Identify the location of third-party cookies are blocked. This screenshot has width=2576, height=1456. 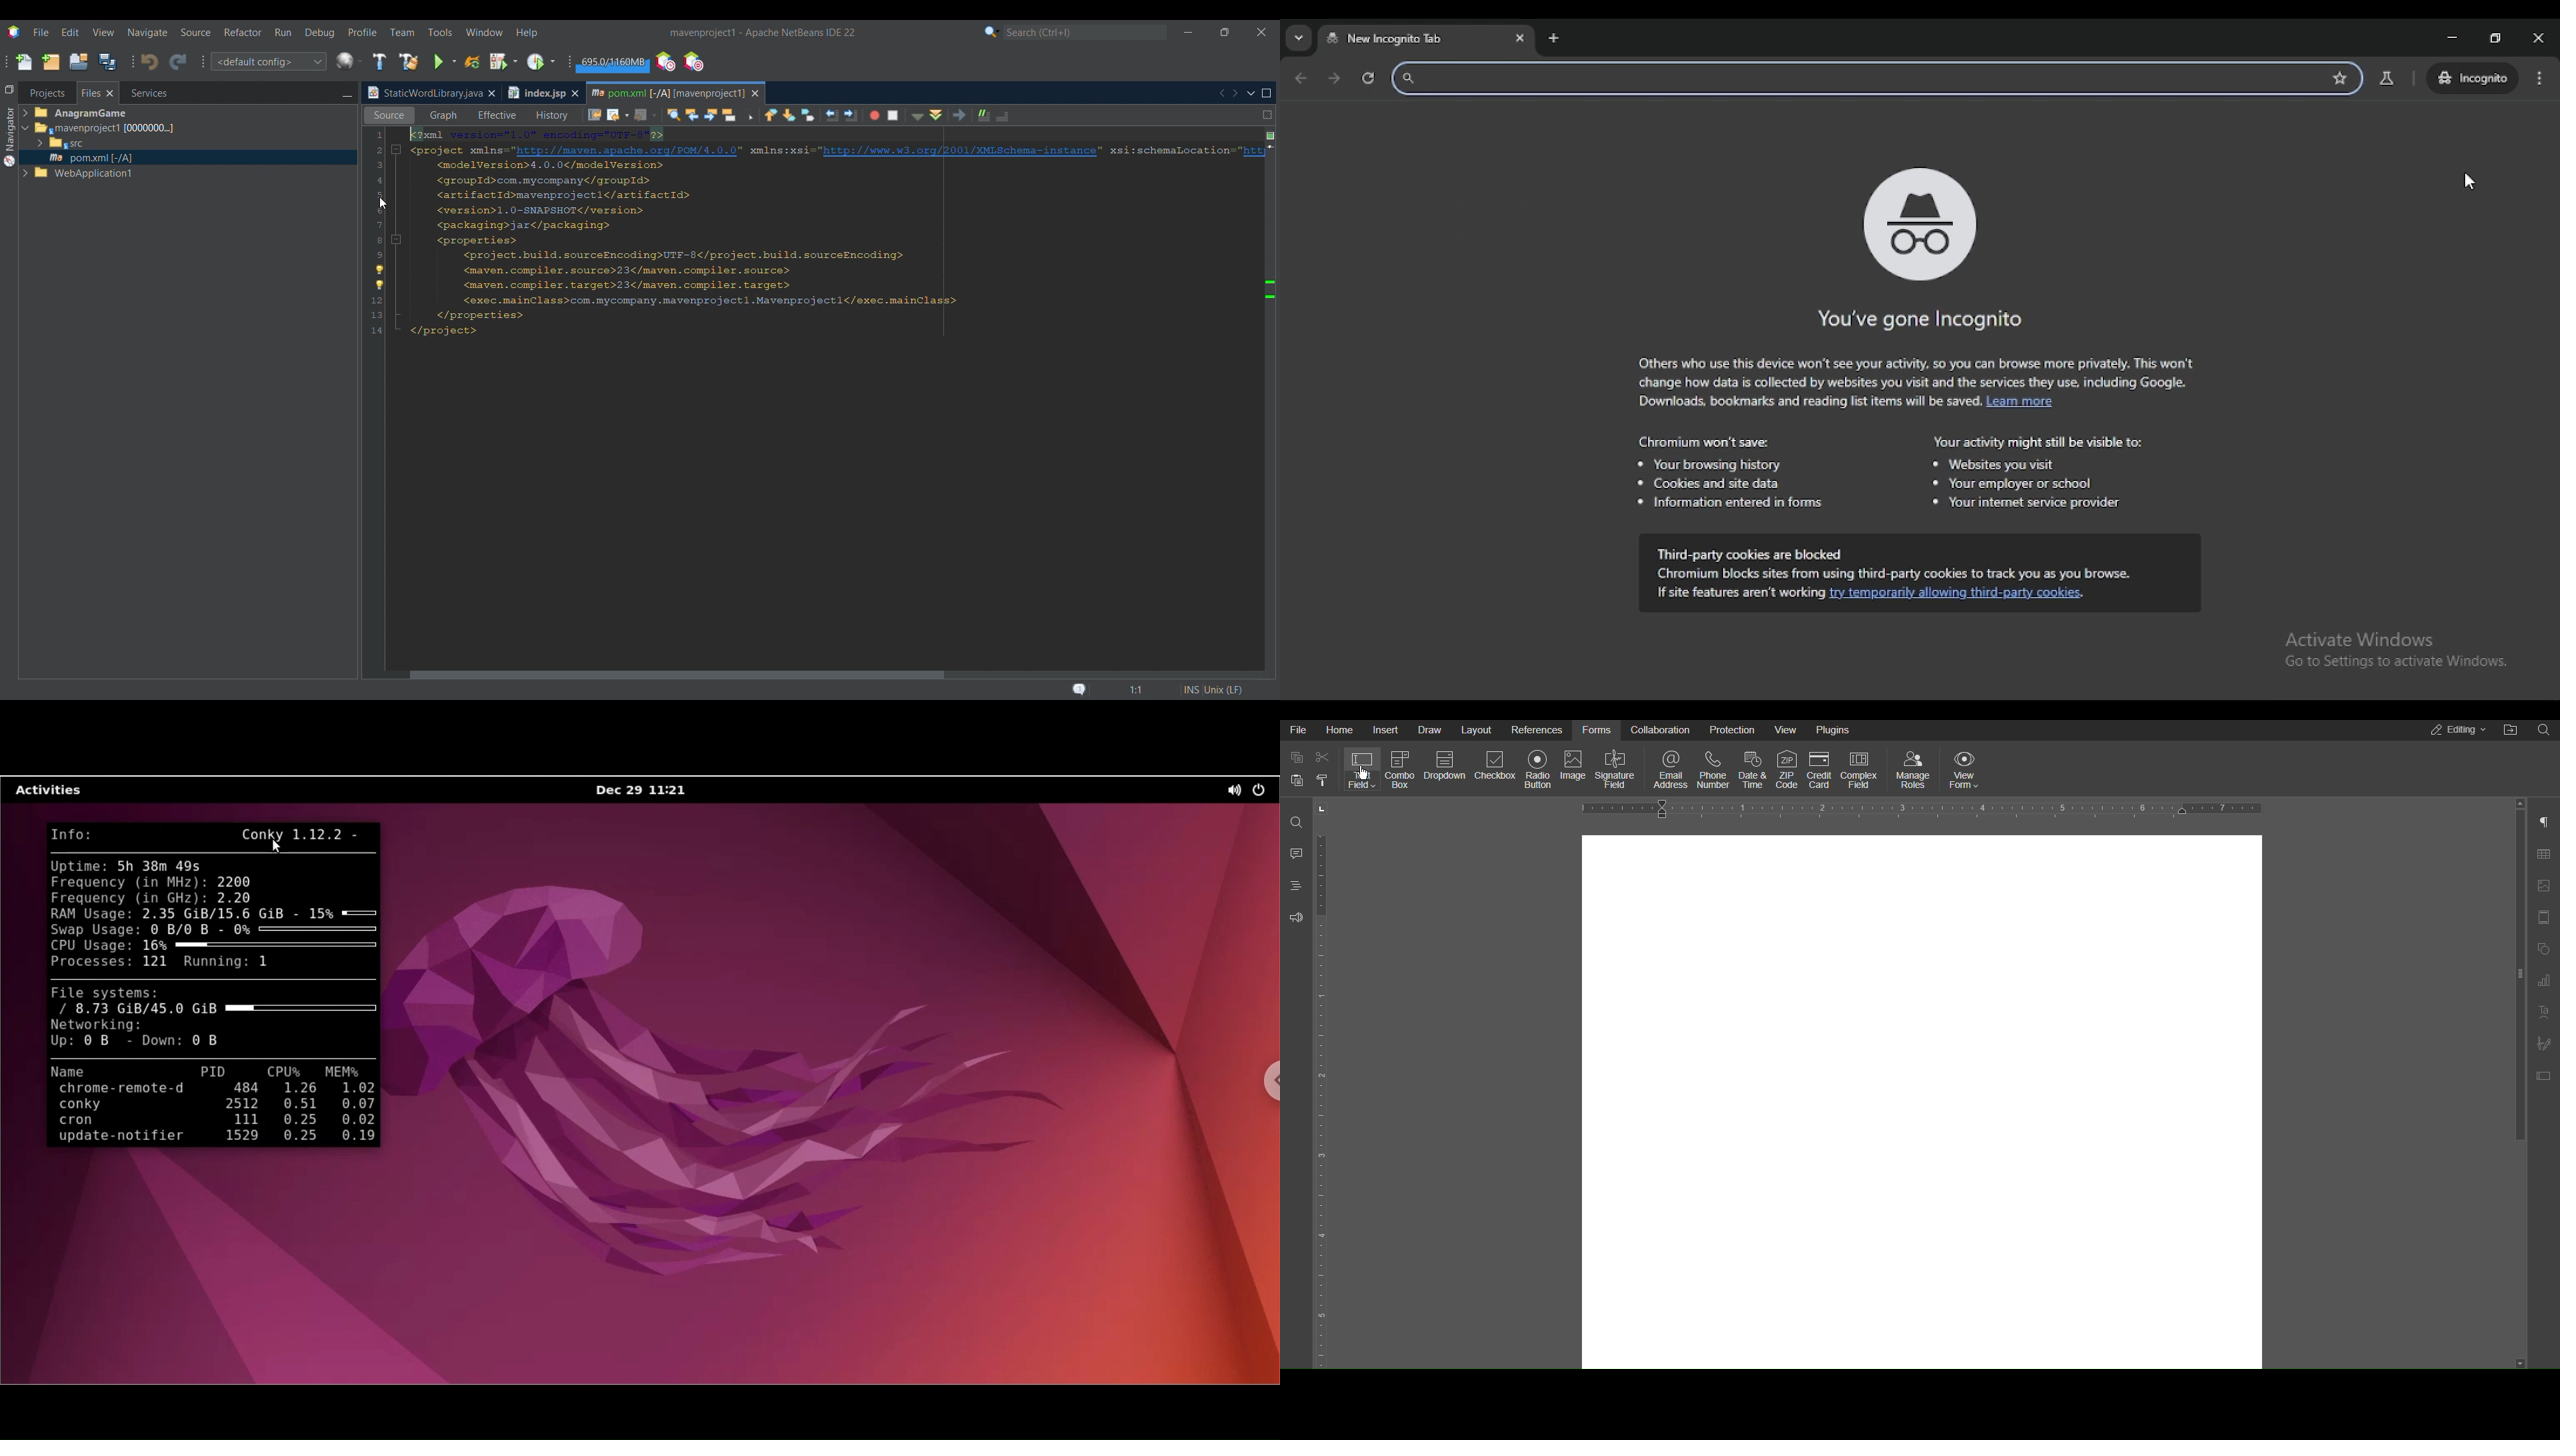
(1919, 574).